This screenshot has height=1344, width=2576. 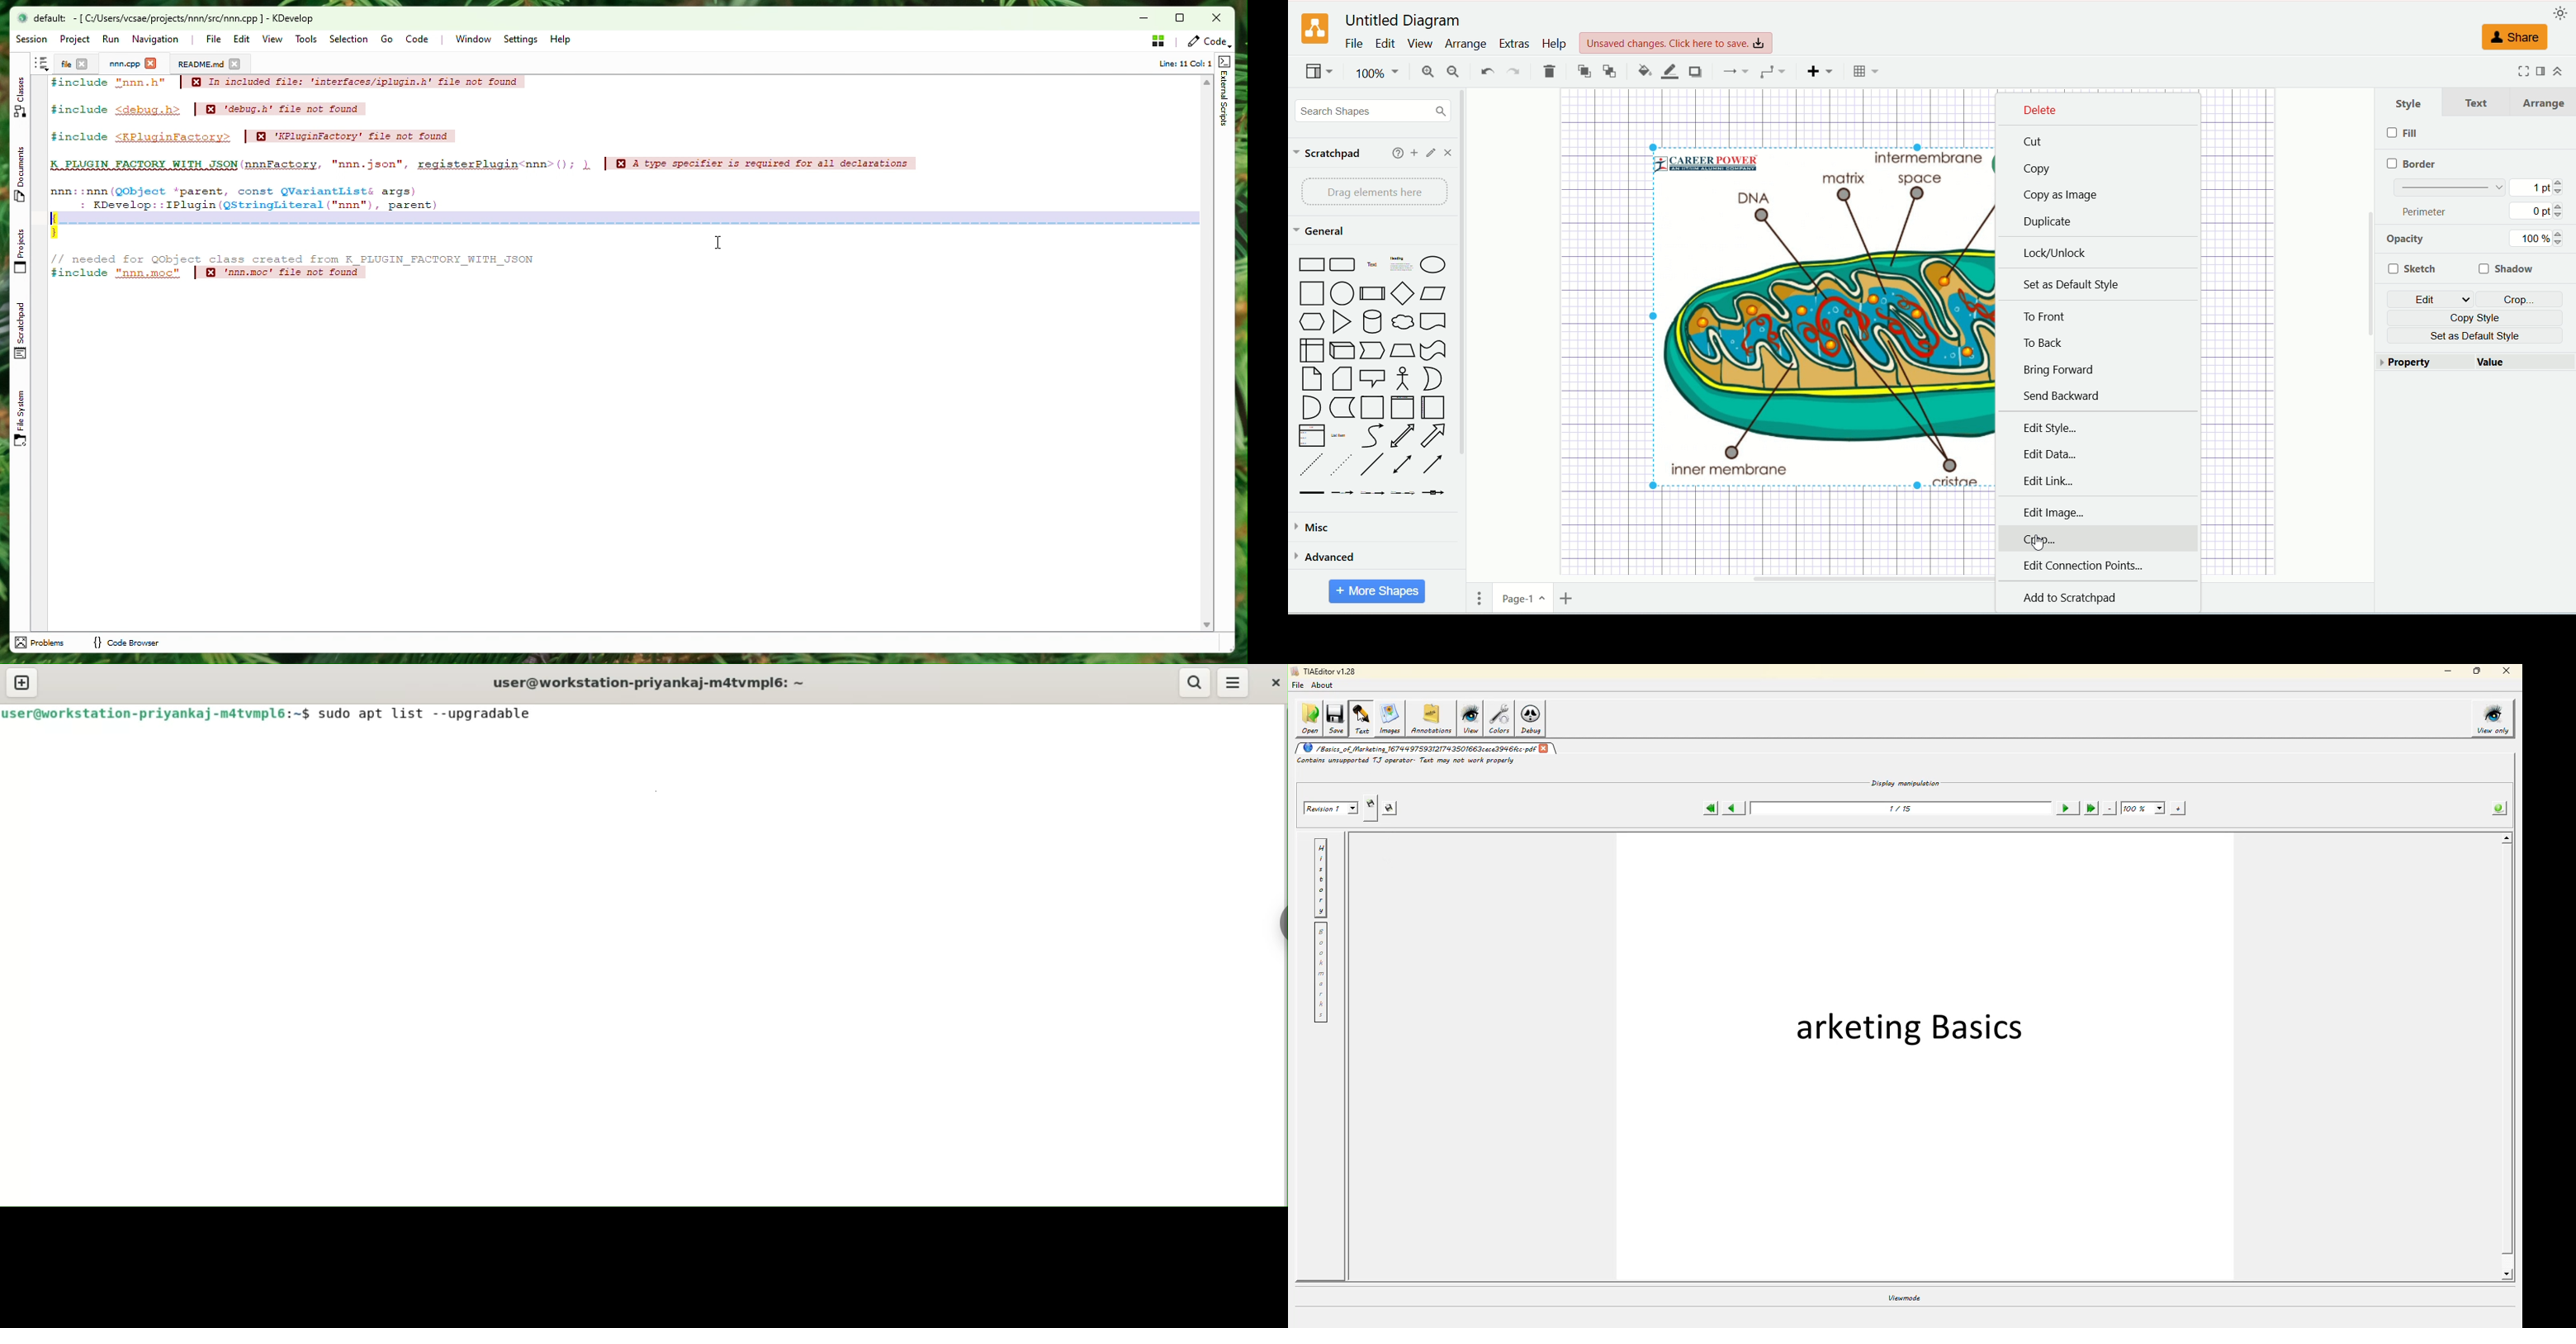 I want to click on advanced, so click(x=1326, y=556).